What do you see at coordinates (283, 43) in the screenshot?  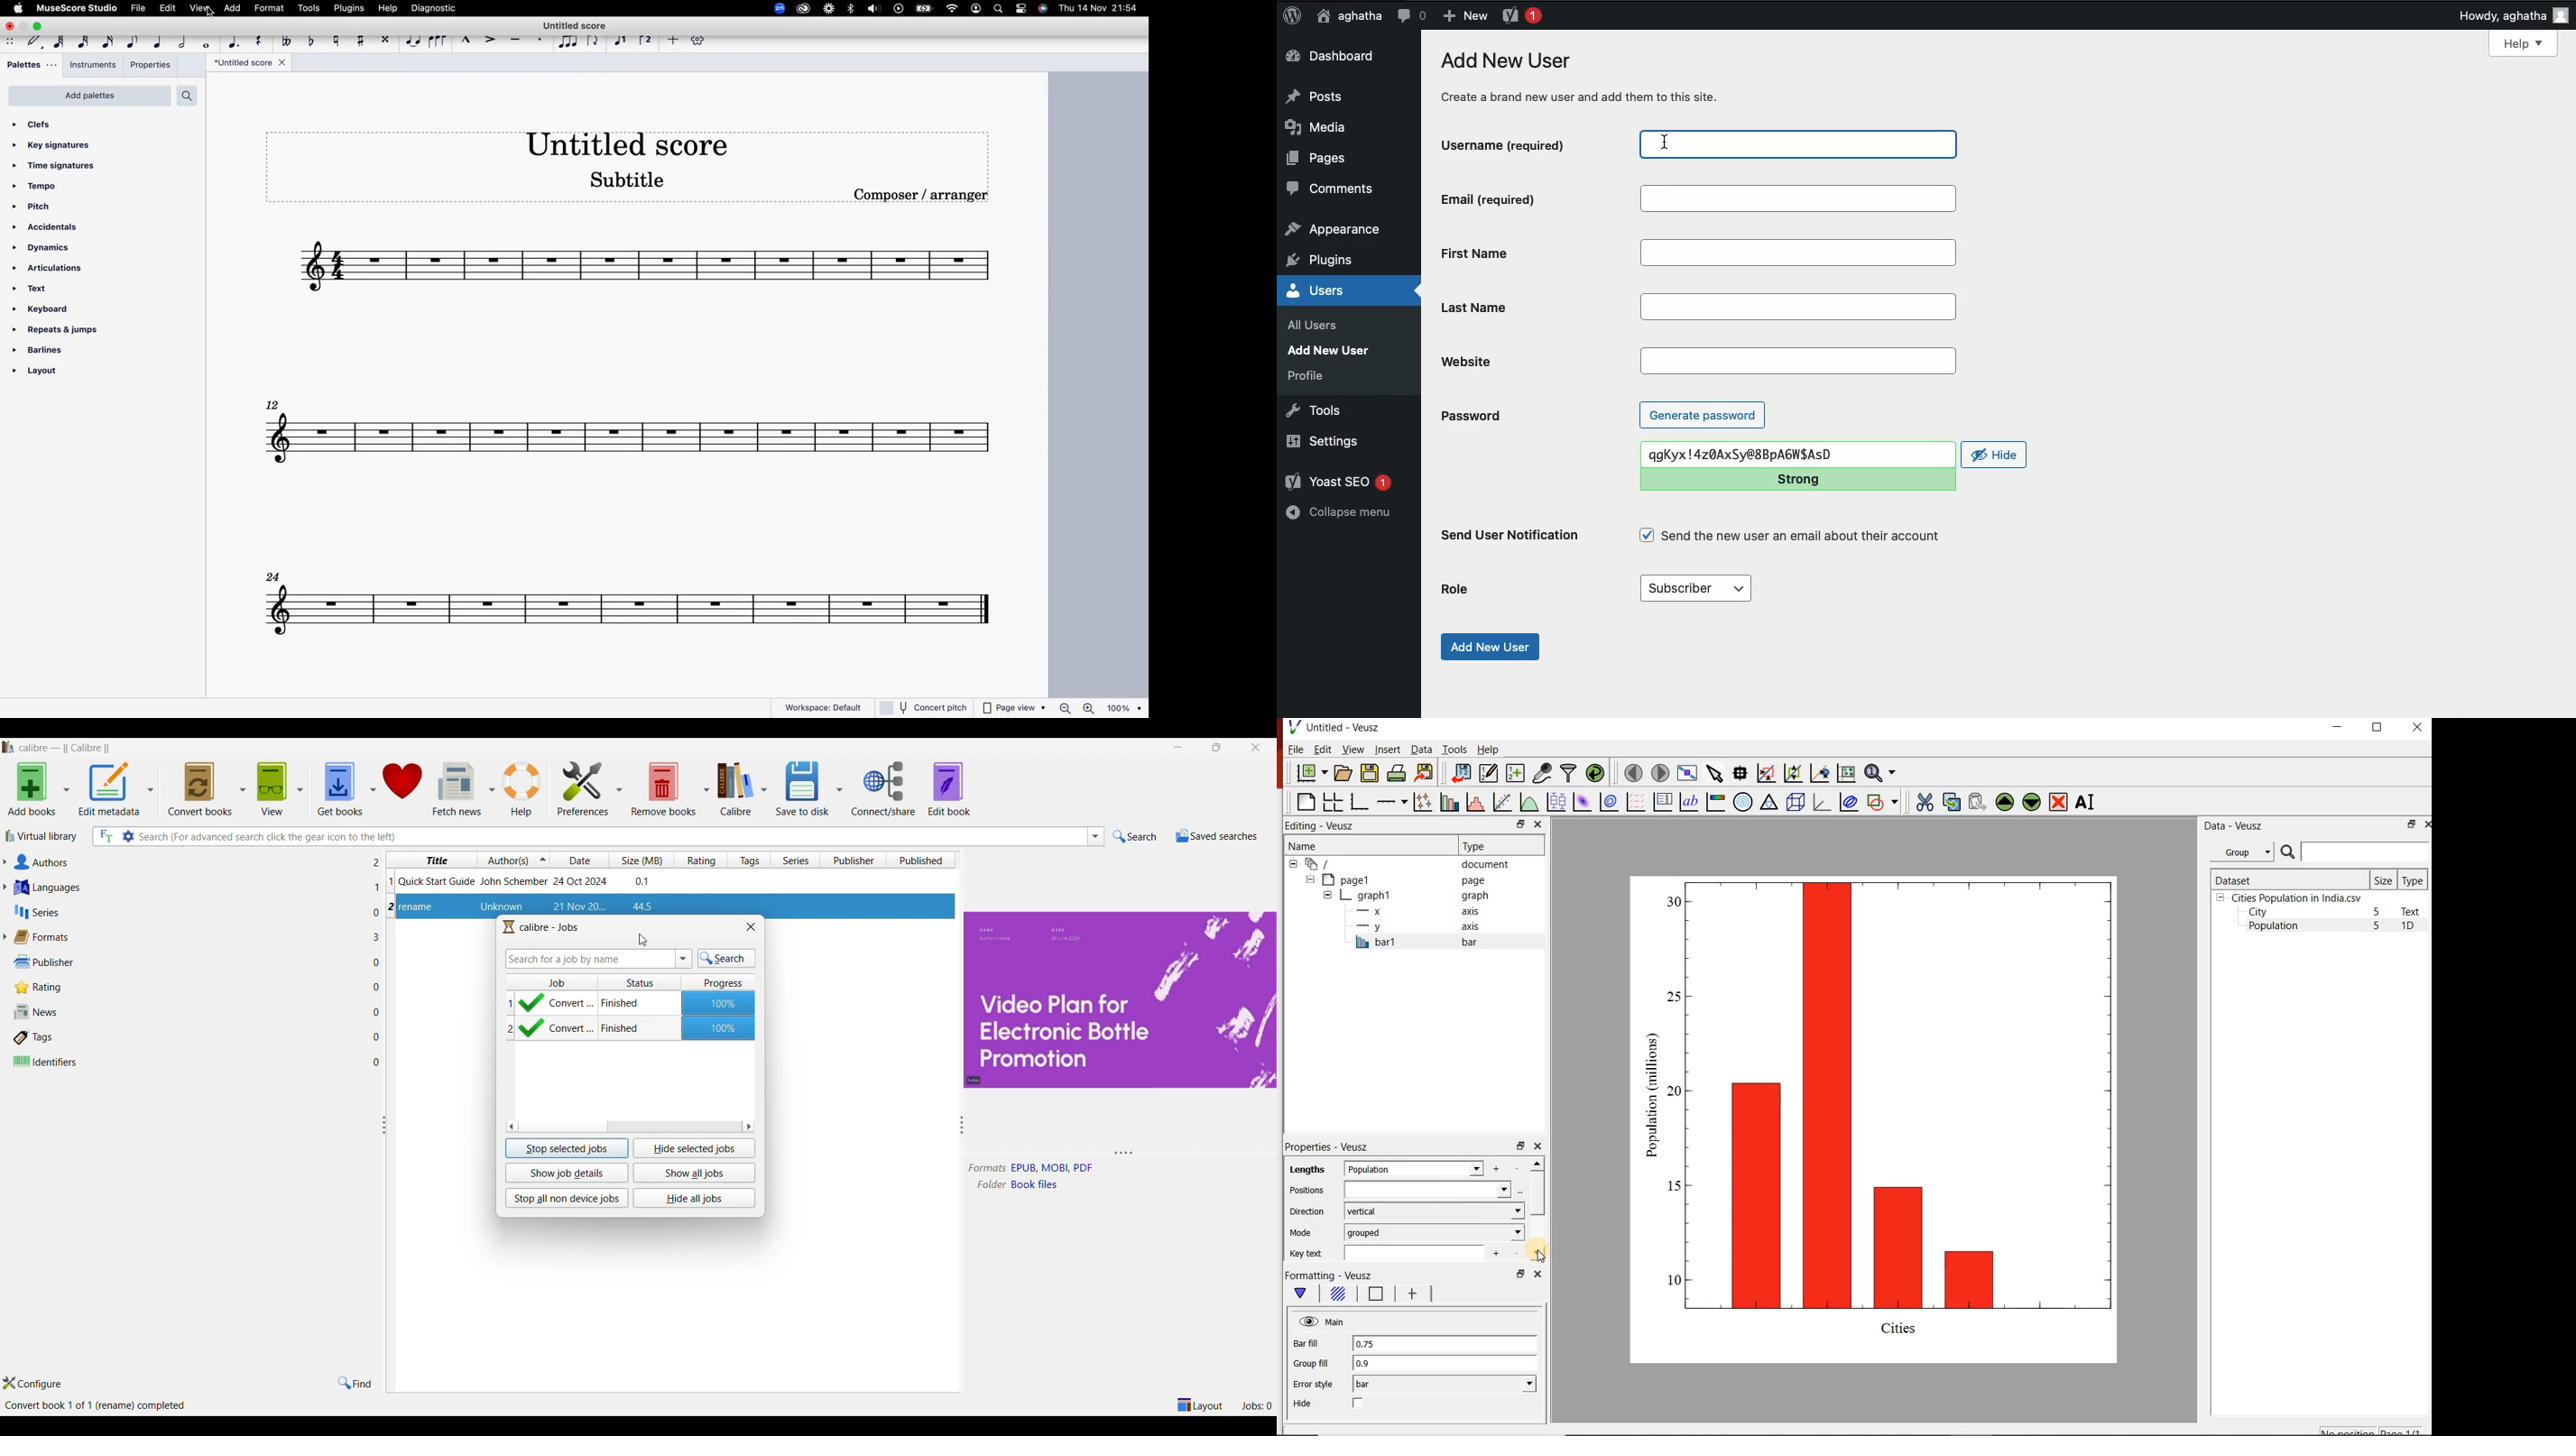 I see `double toggle flat` at bounding box center [283, 43].